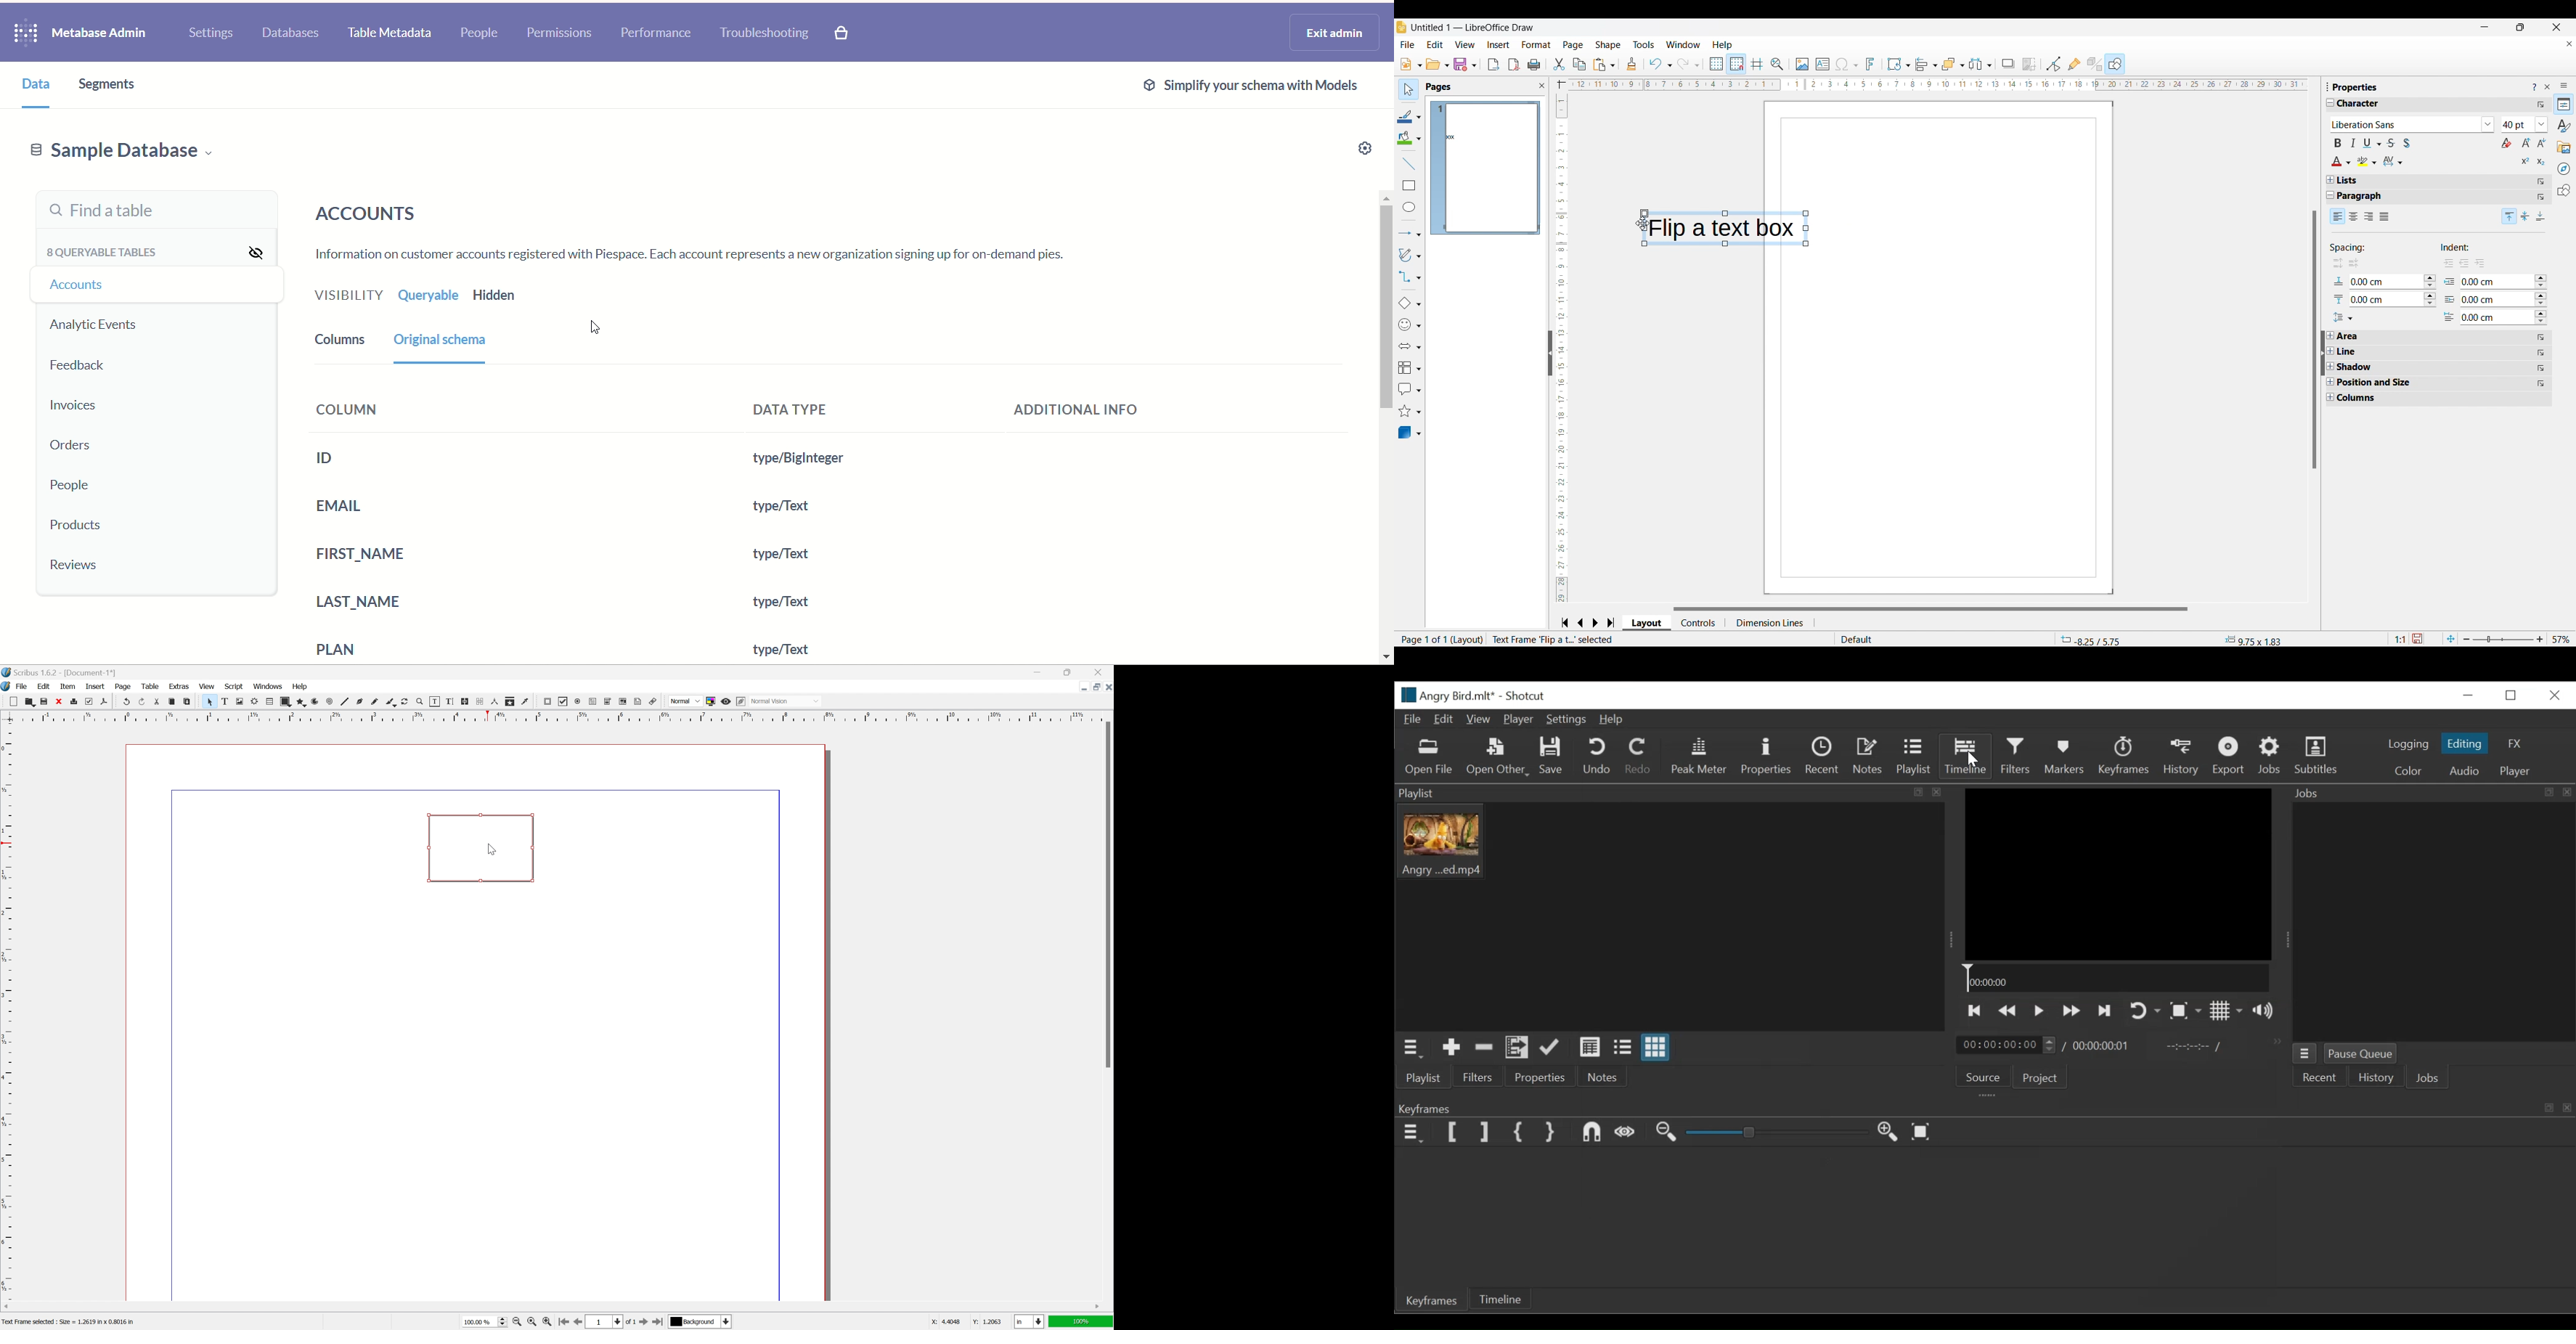 The width and height of the screenshot is (2576, 1344). Describe the element at coordinates (81, 446) in the screenshot. I see `orders` at that location.